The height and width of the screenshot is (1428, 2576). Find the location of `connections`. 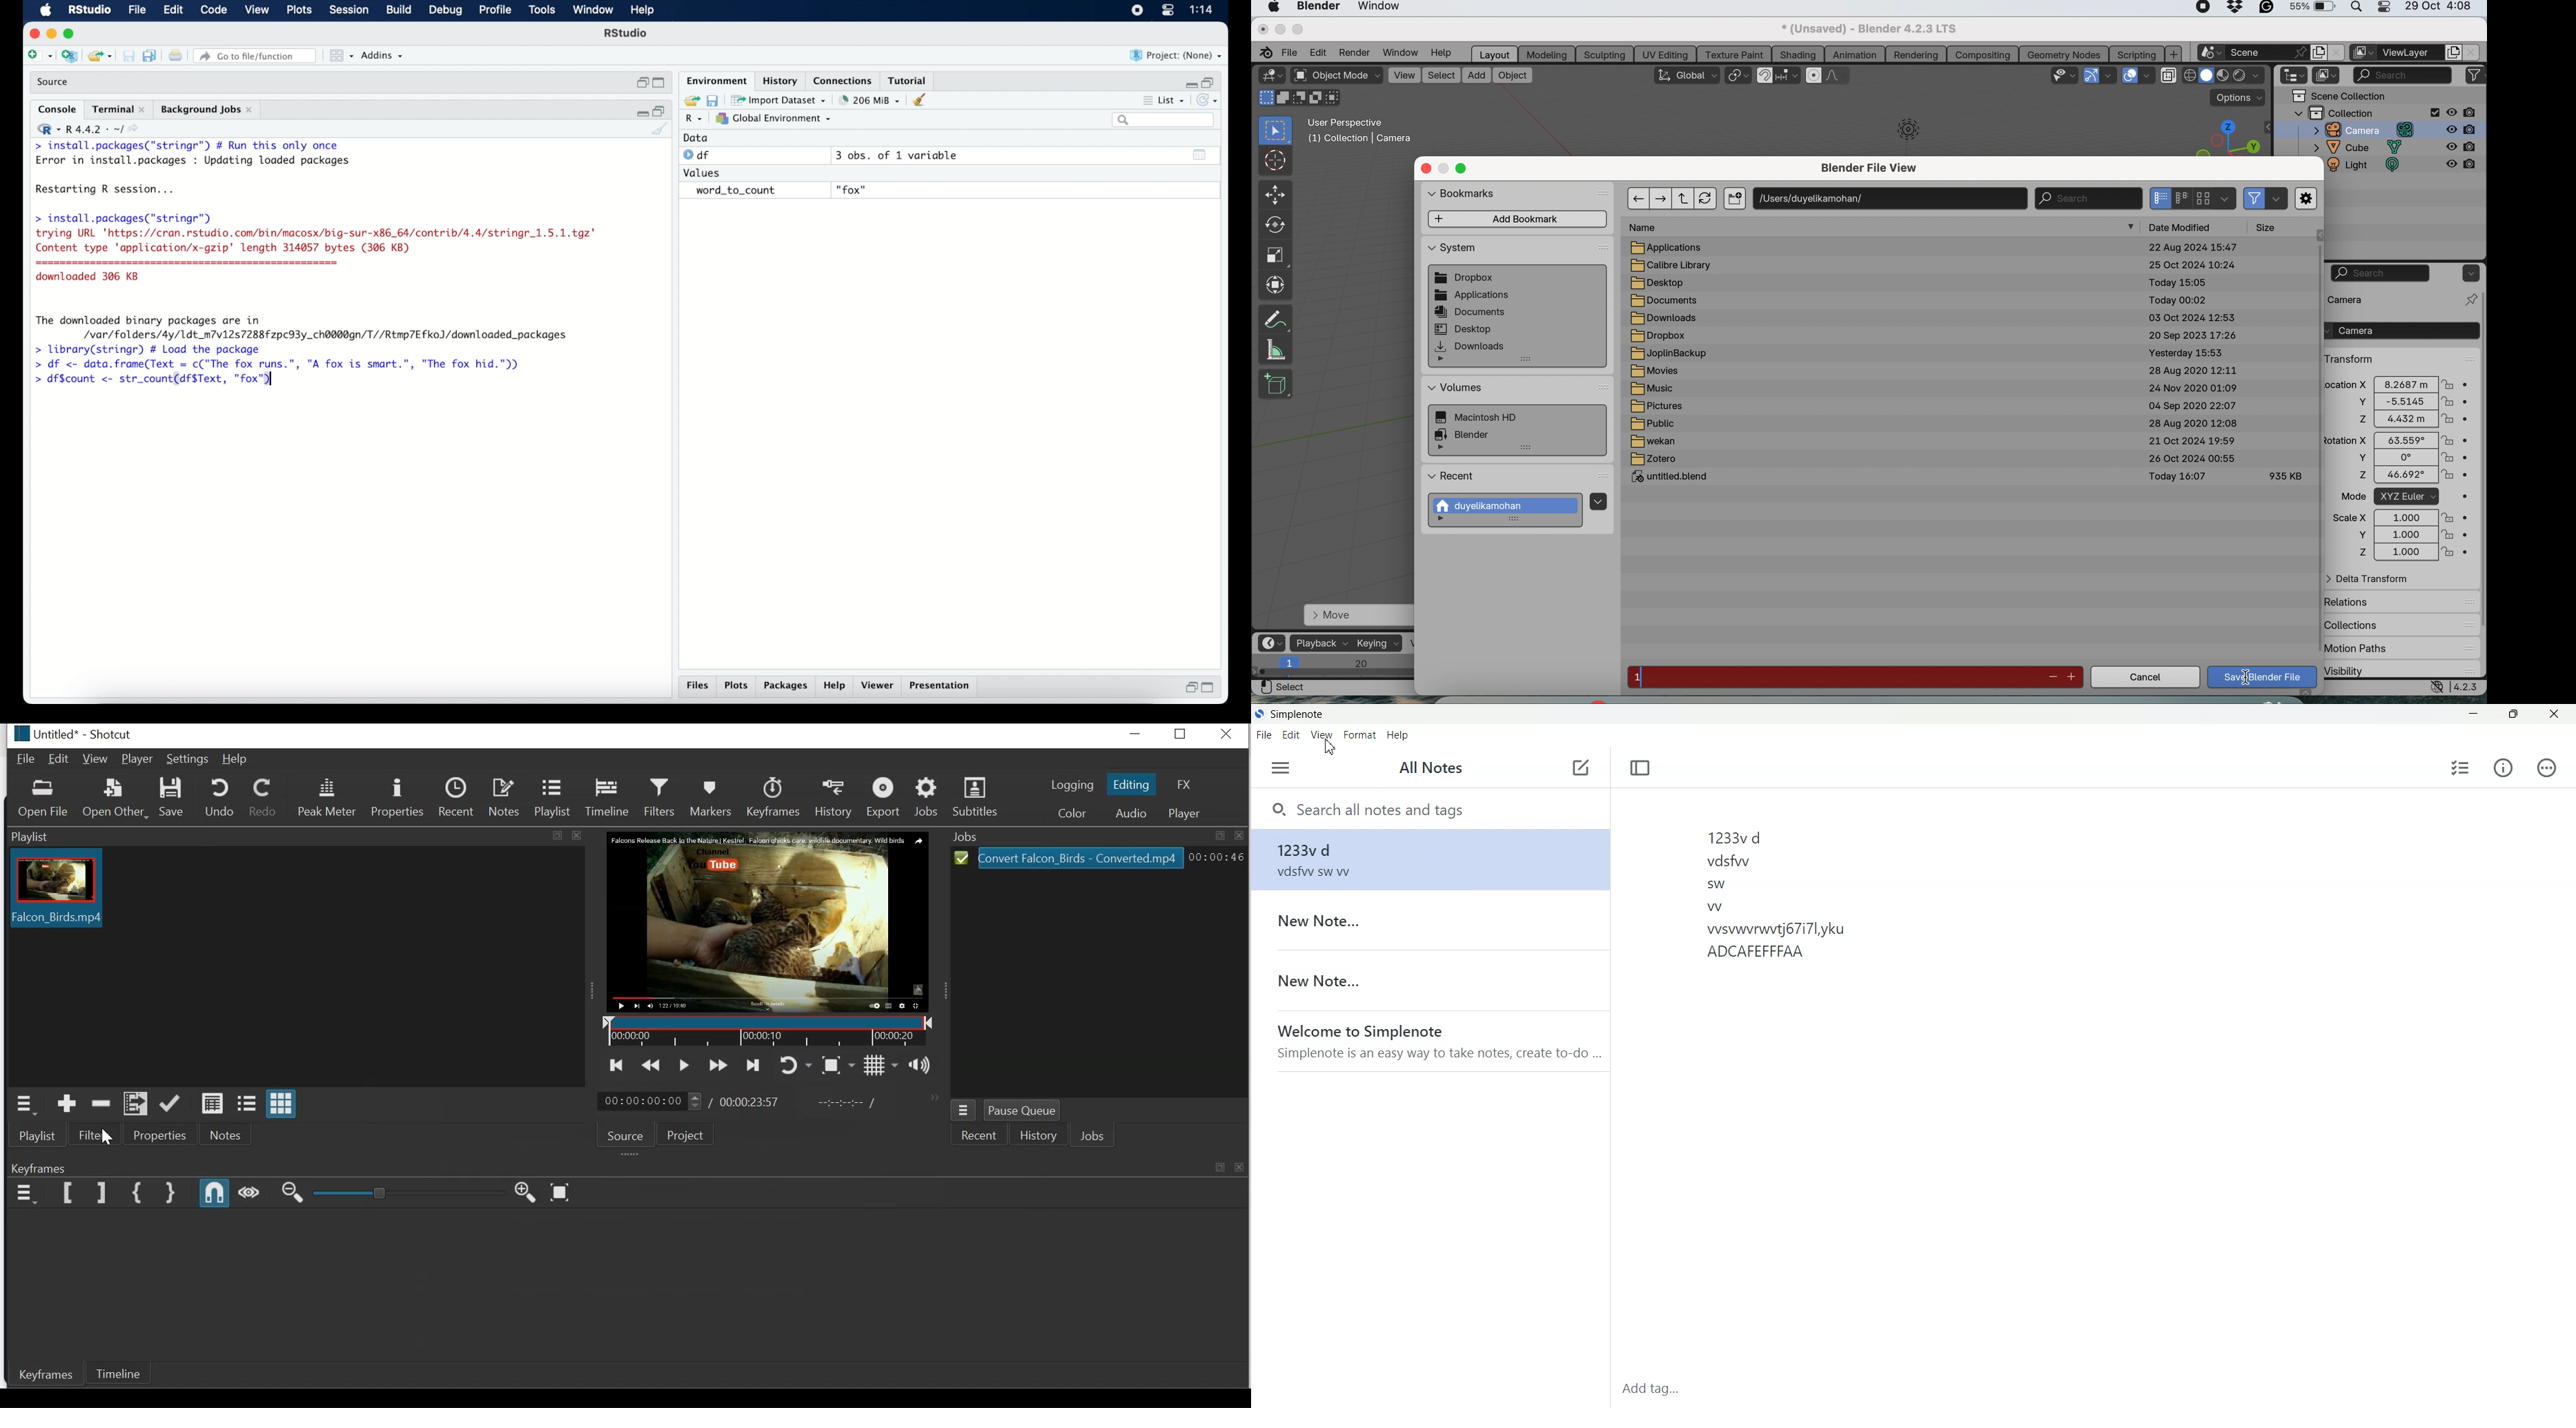

connections is located at coordinates (845, 80).